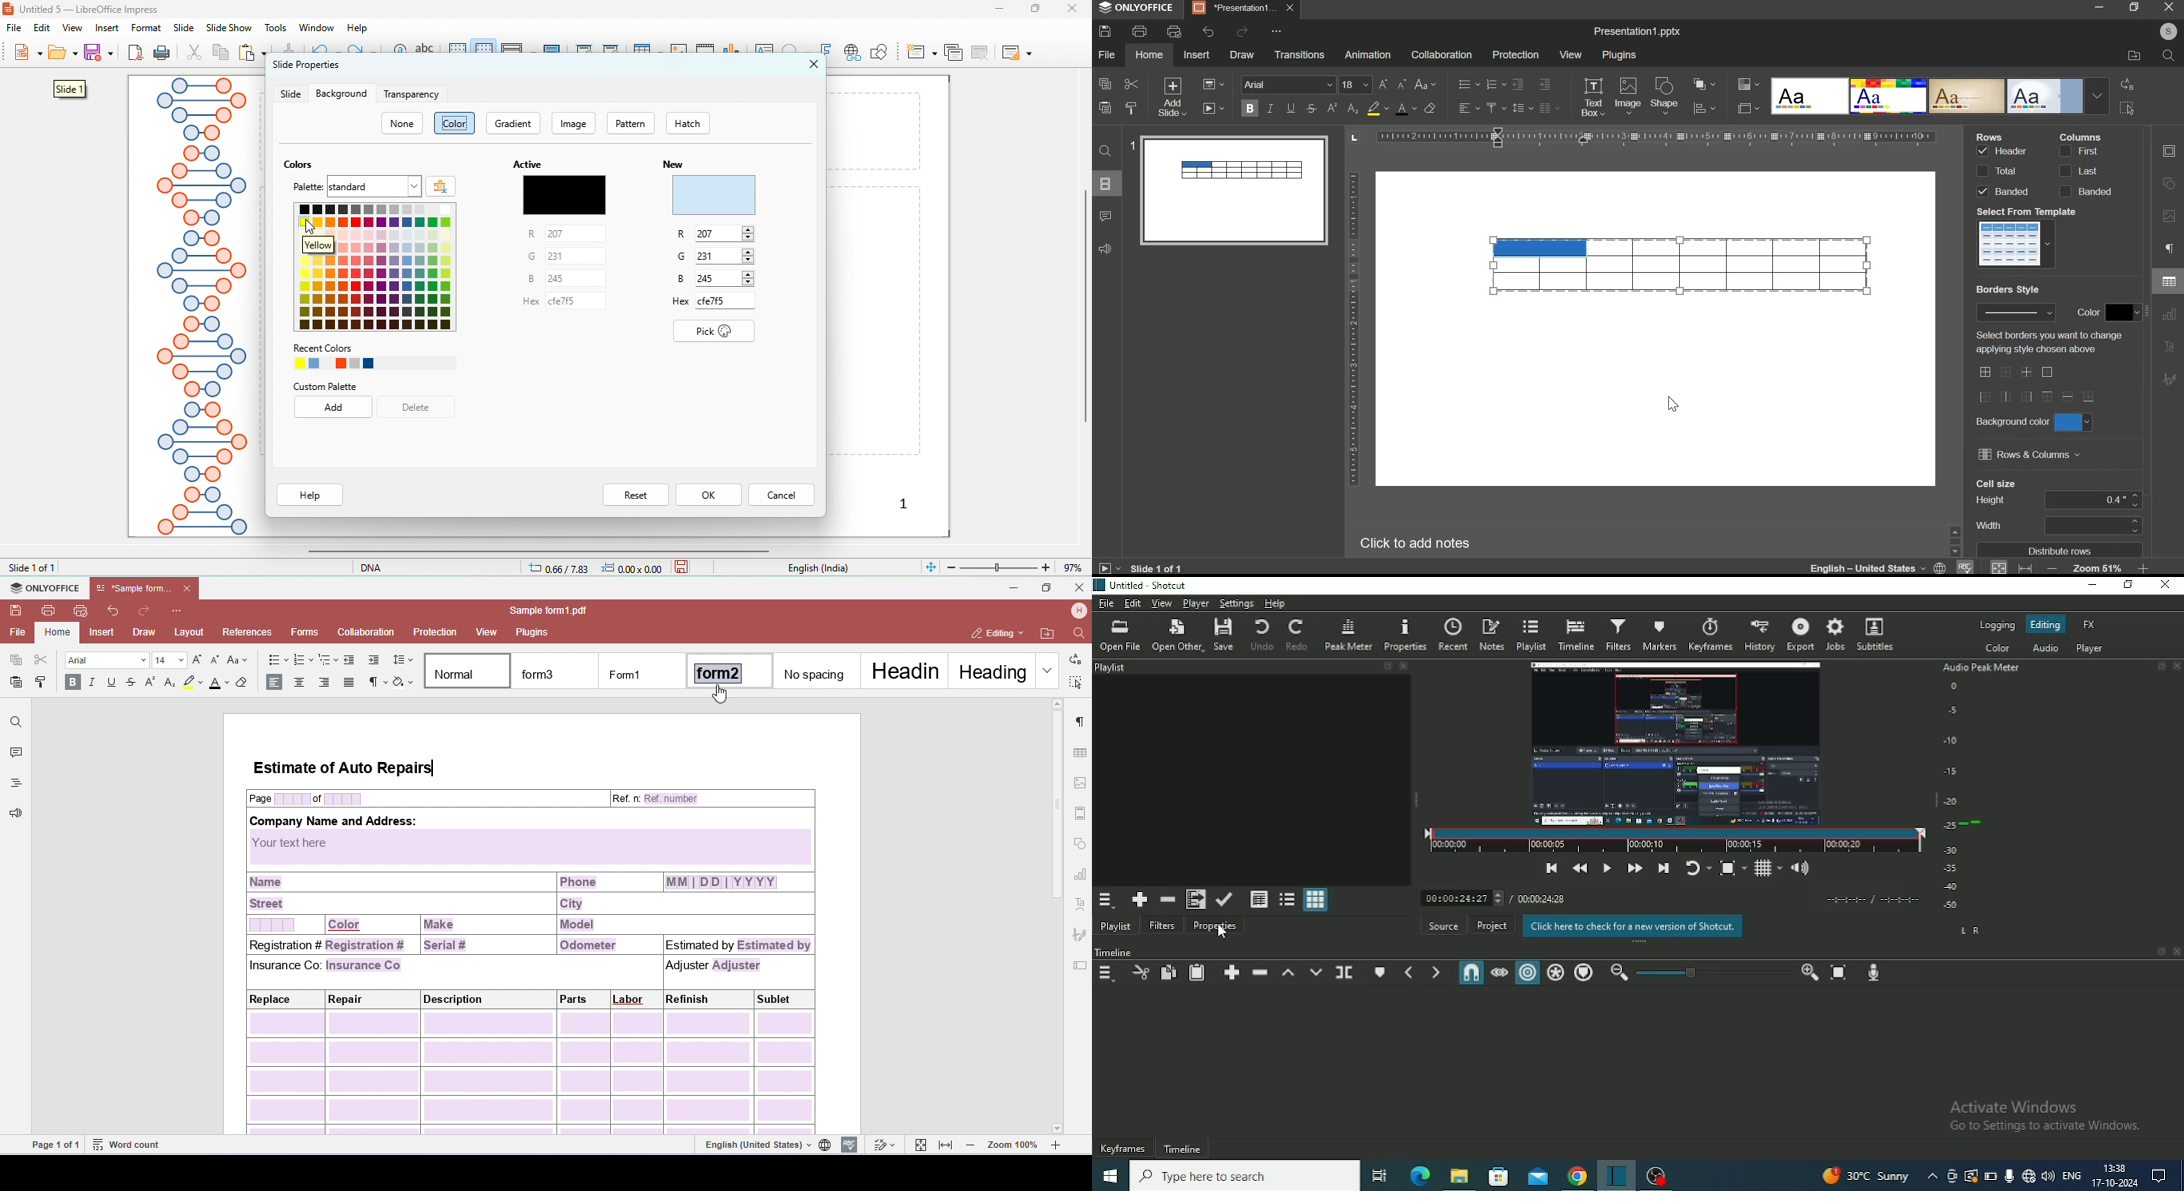 Image resolution: width=2184 pixels, height=1204 pixels. I want to click on Type here to search, so click(1244, 1175).